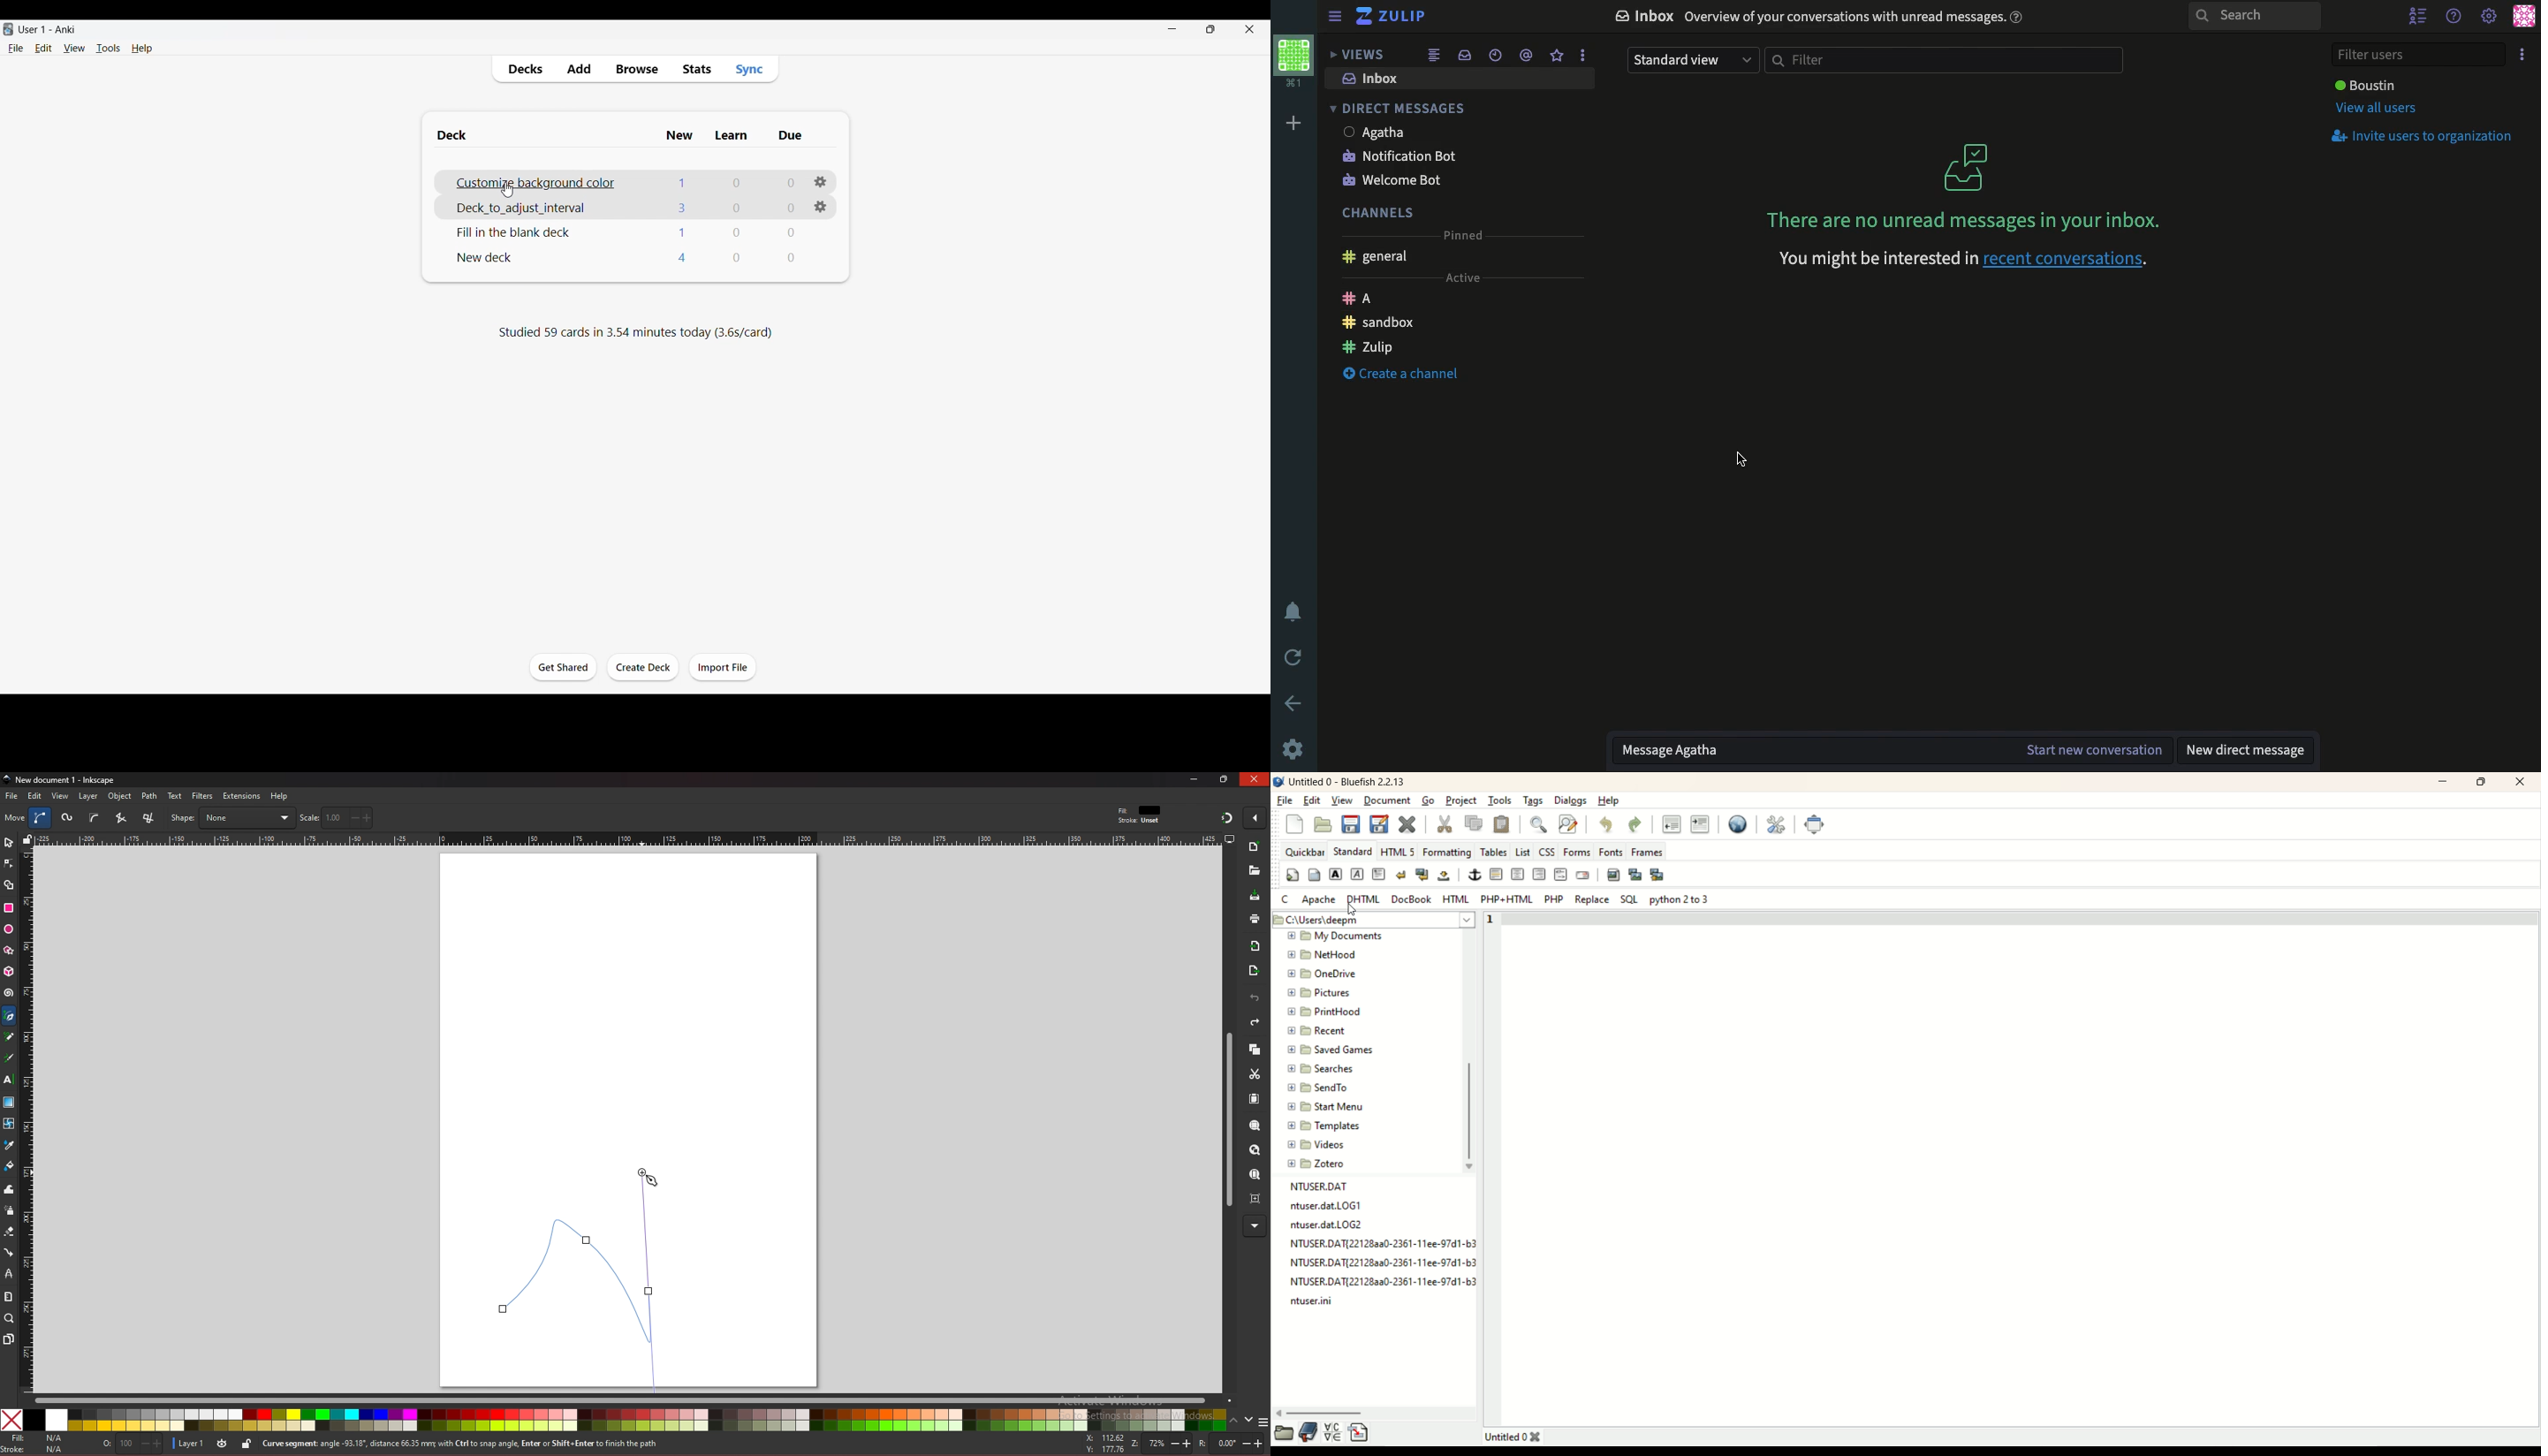 The width and height of the screenshot is (2548, 1456). Describe the element at coordinates (47, 29) in the screenshot. I see `User and software name` at that location.